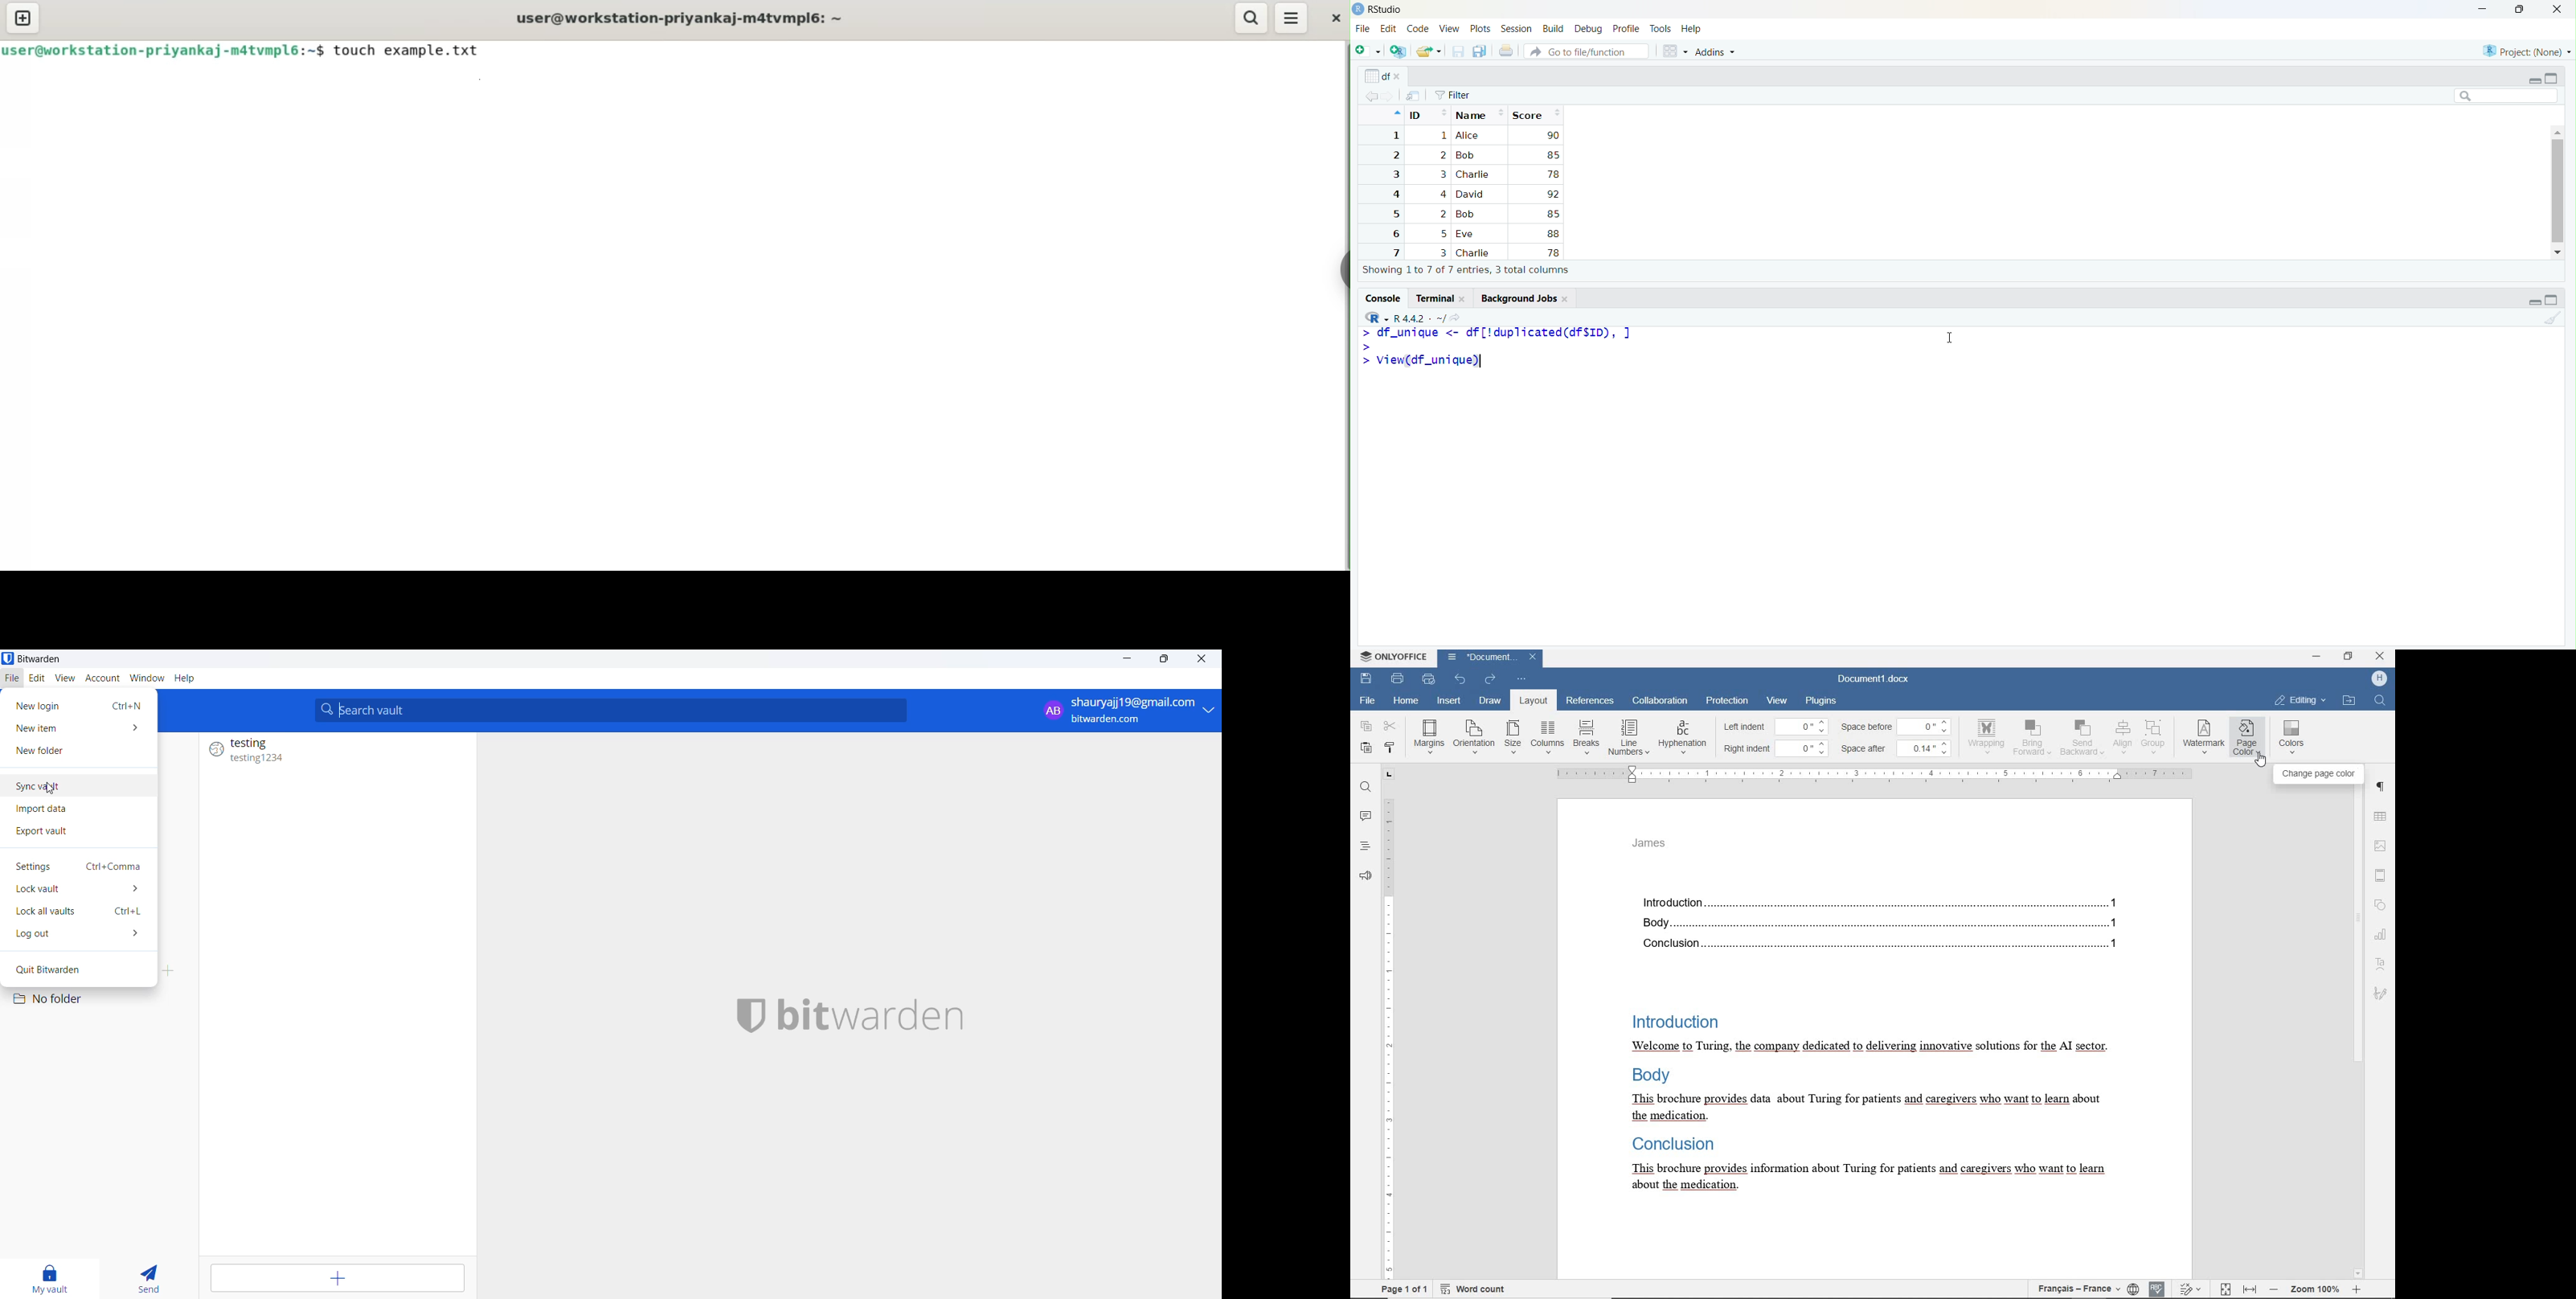  I want to click on File, so click(1362, 29).